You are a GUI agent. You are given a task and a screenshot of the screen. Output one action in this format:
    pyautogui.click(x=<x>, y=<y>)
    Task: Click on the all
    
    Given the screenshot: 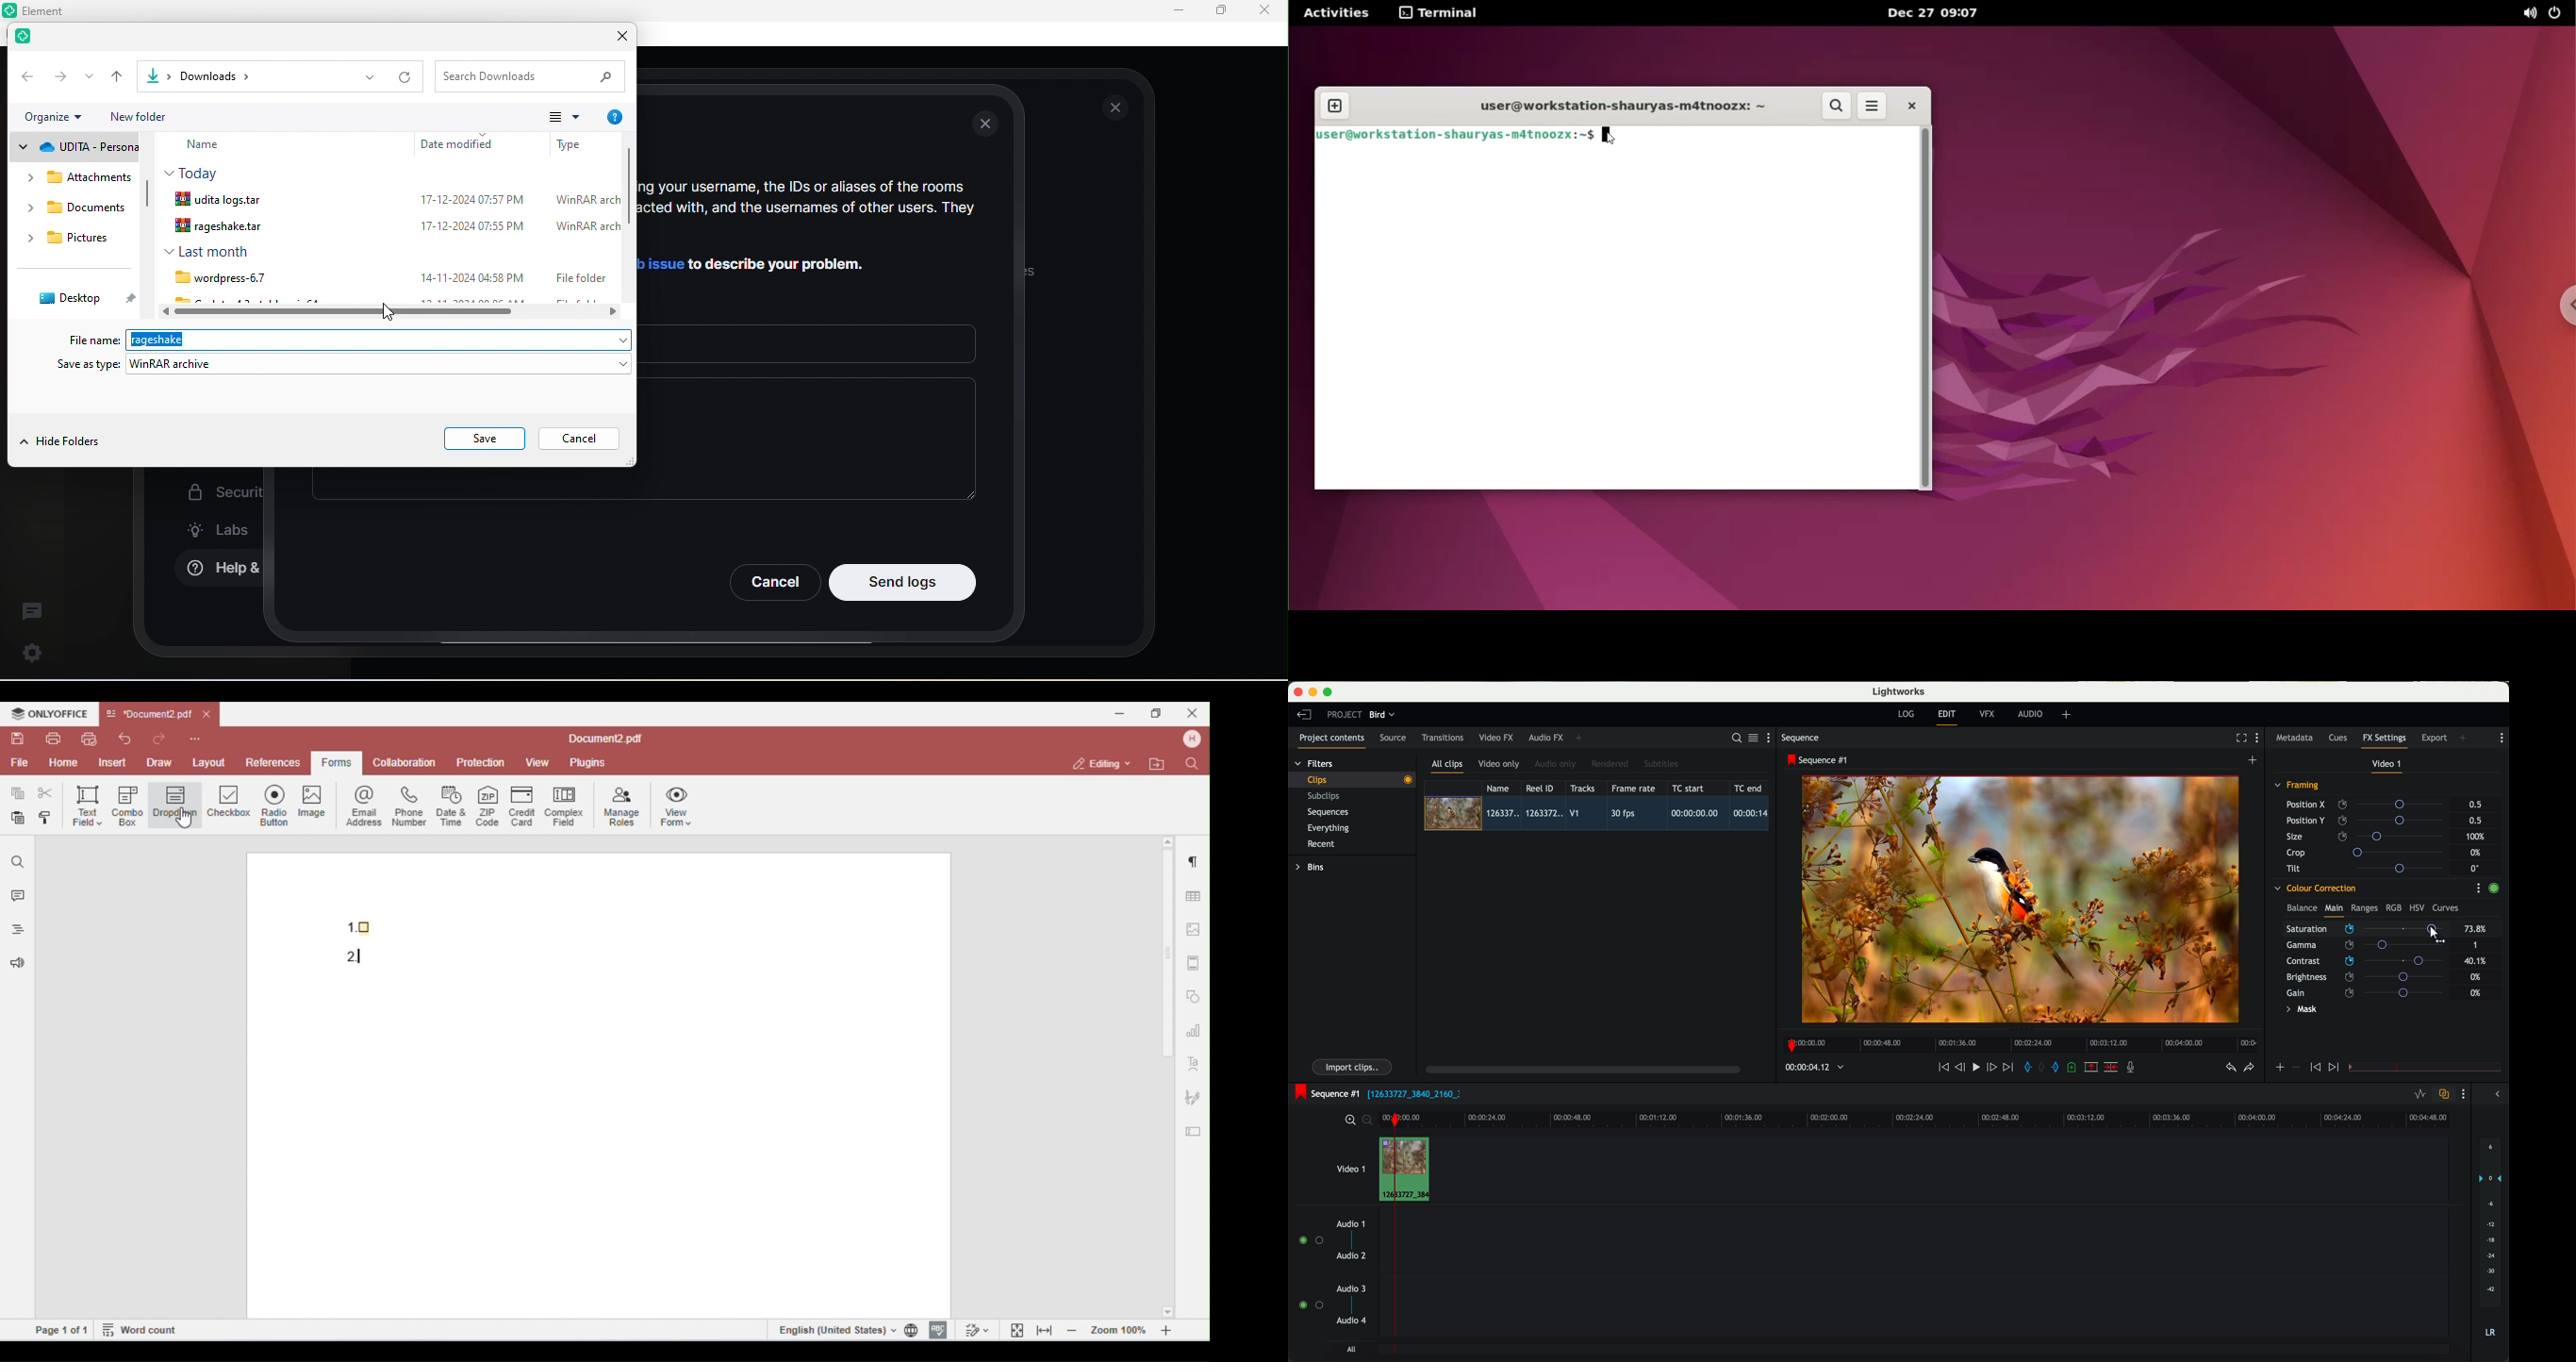 What is the action you would take?
    pyautogui.click(x=1351, y=1349)
    